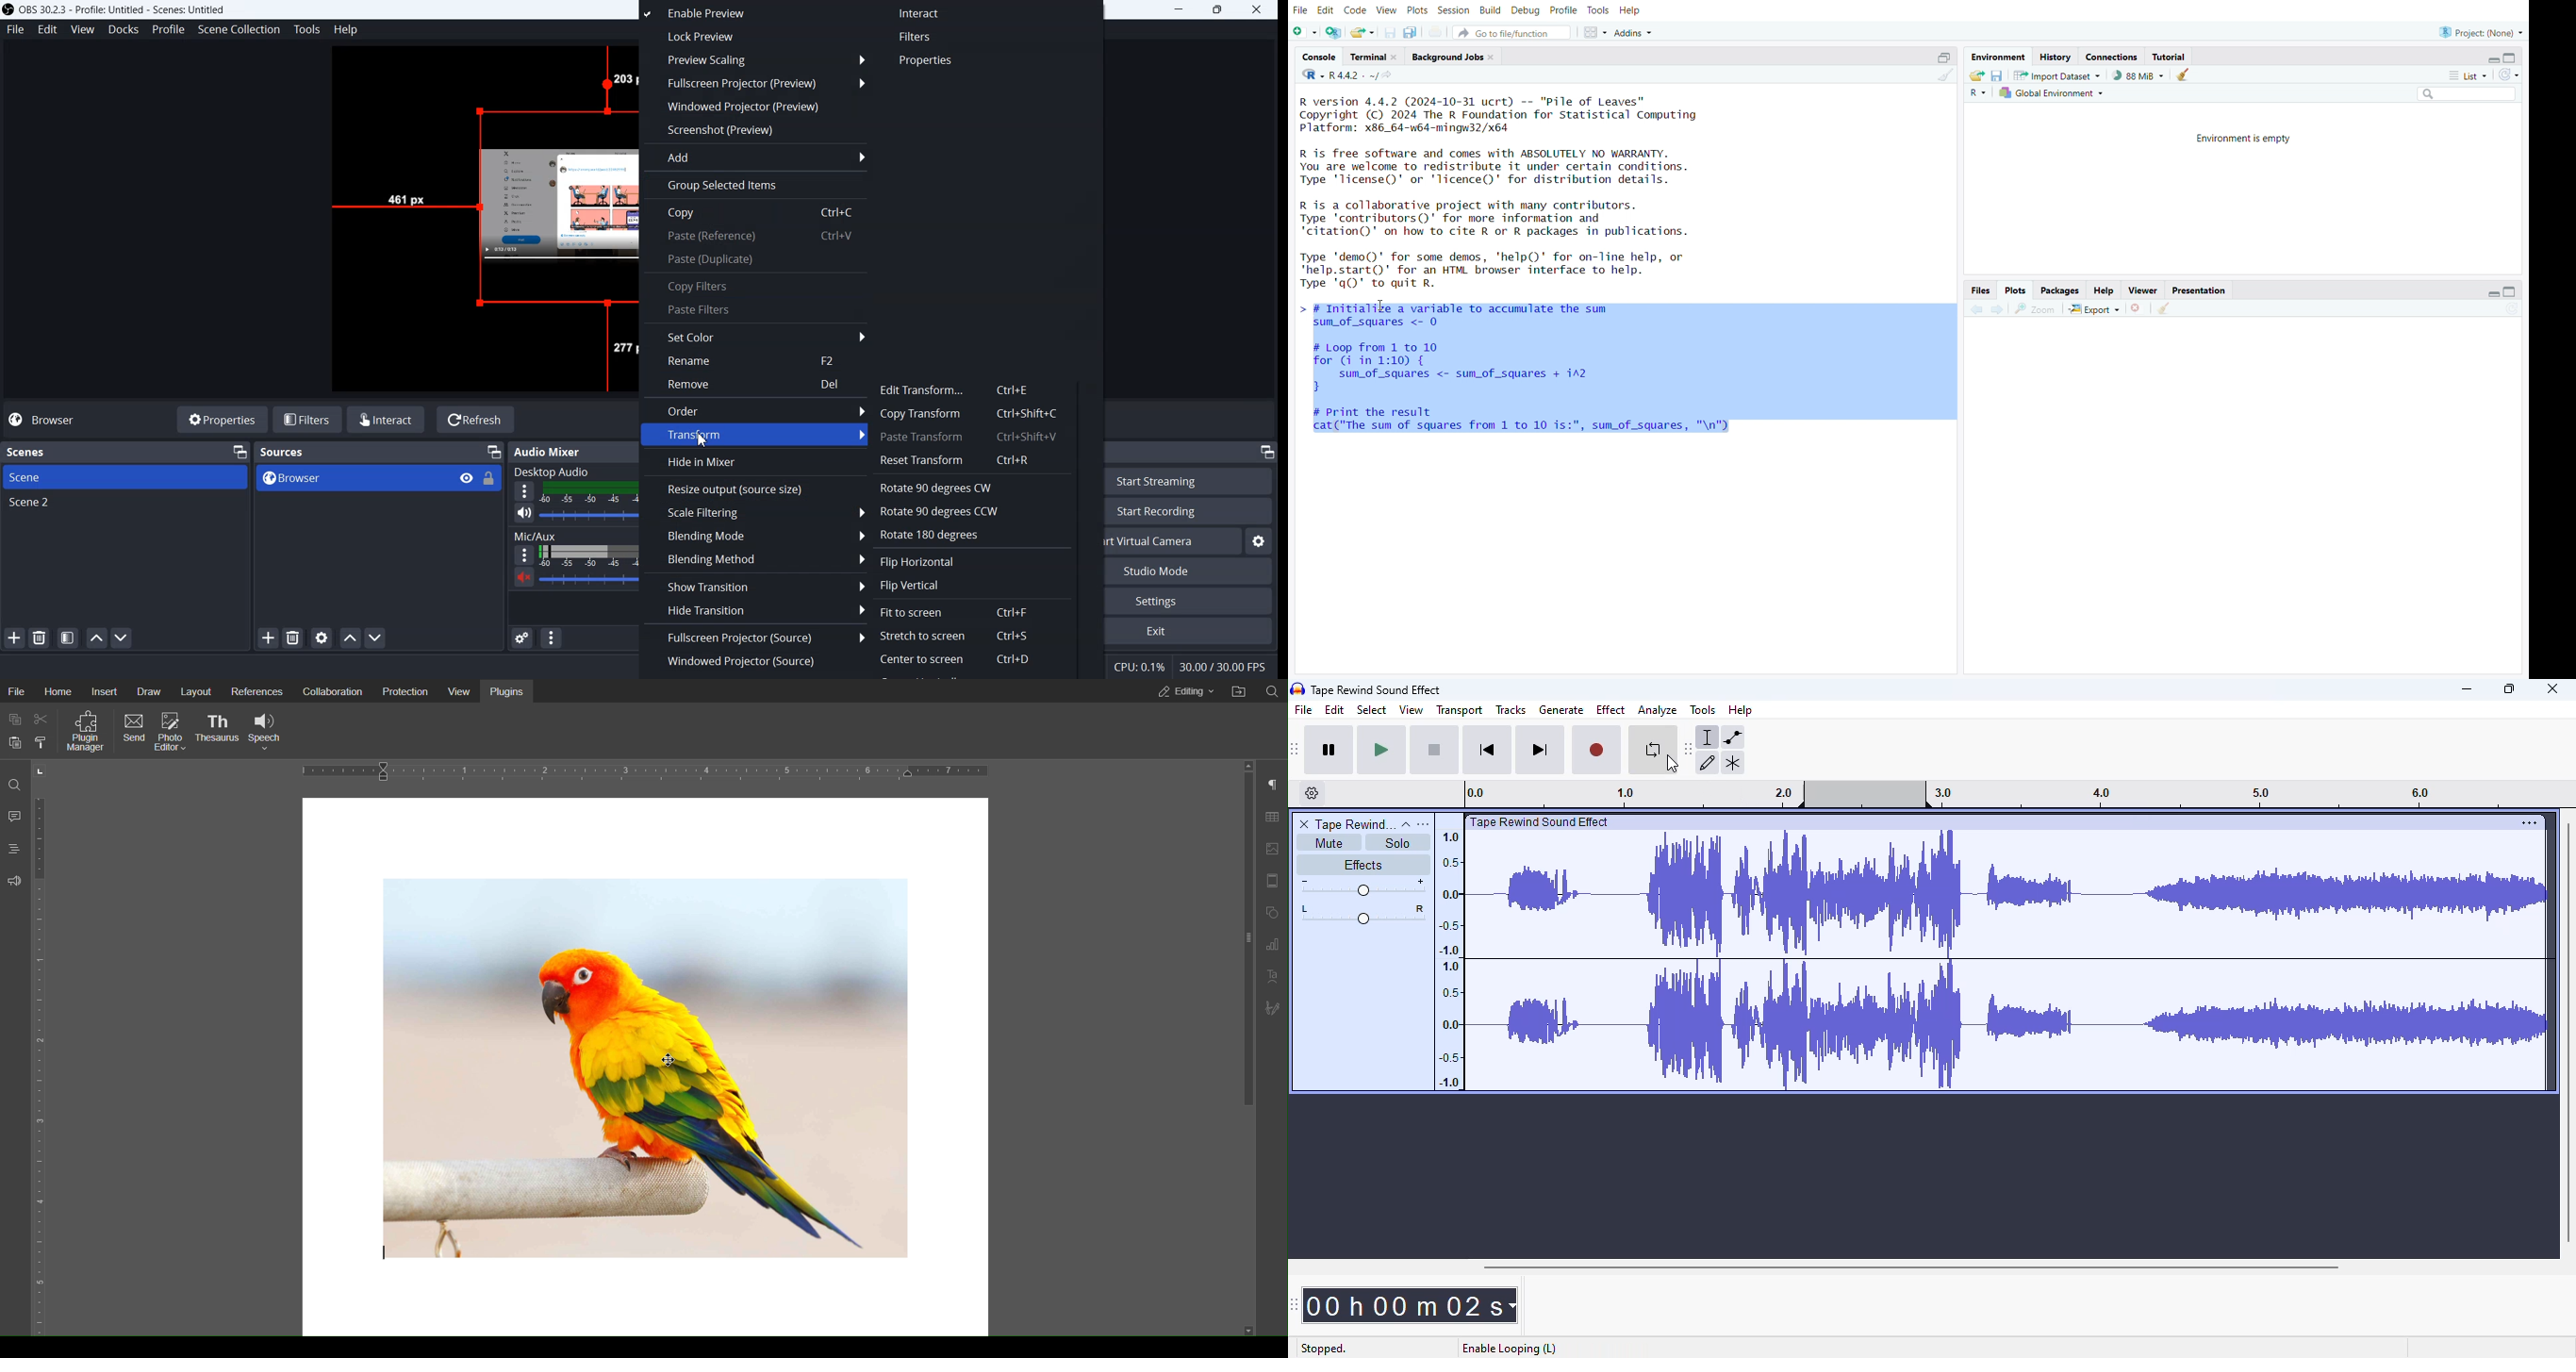 The width and height of the screenshot is (2576, 1372). What do you see at coordinates (2478, 32) in the screenshot?
I see `project(None)` at bounding box center [2478, 32].